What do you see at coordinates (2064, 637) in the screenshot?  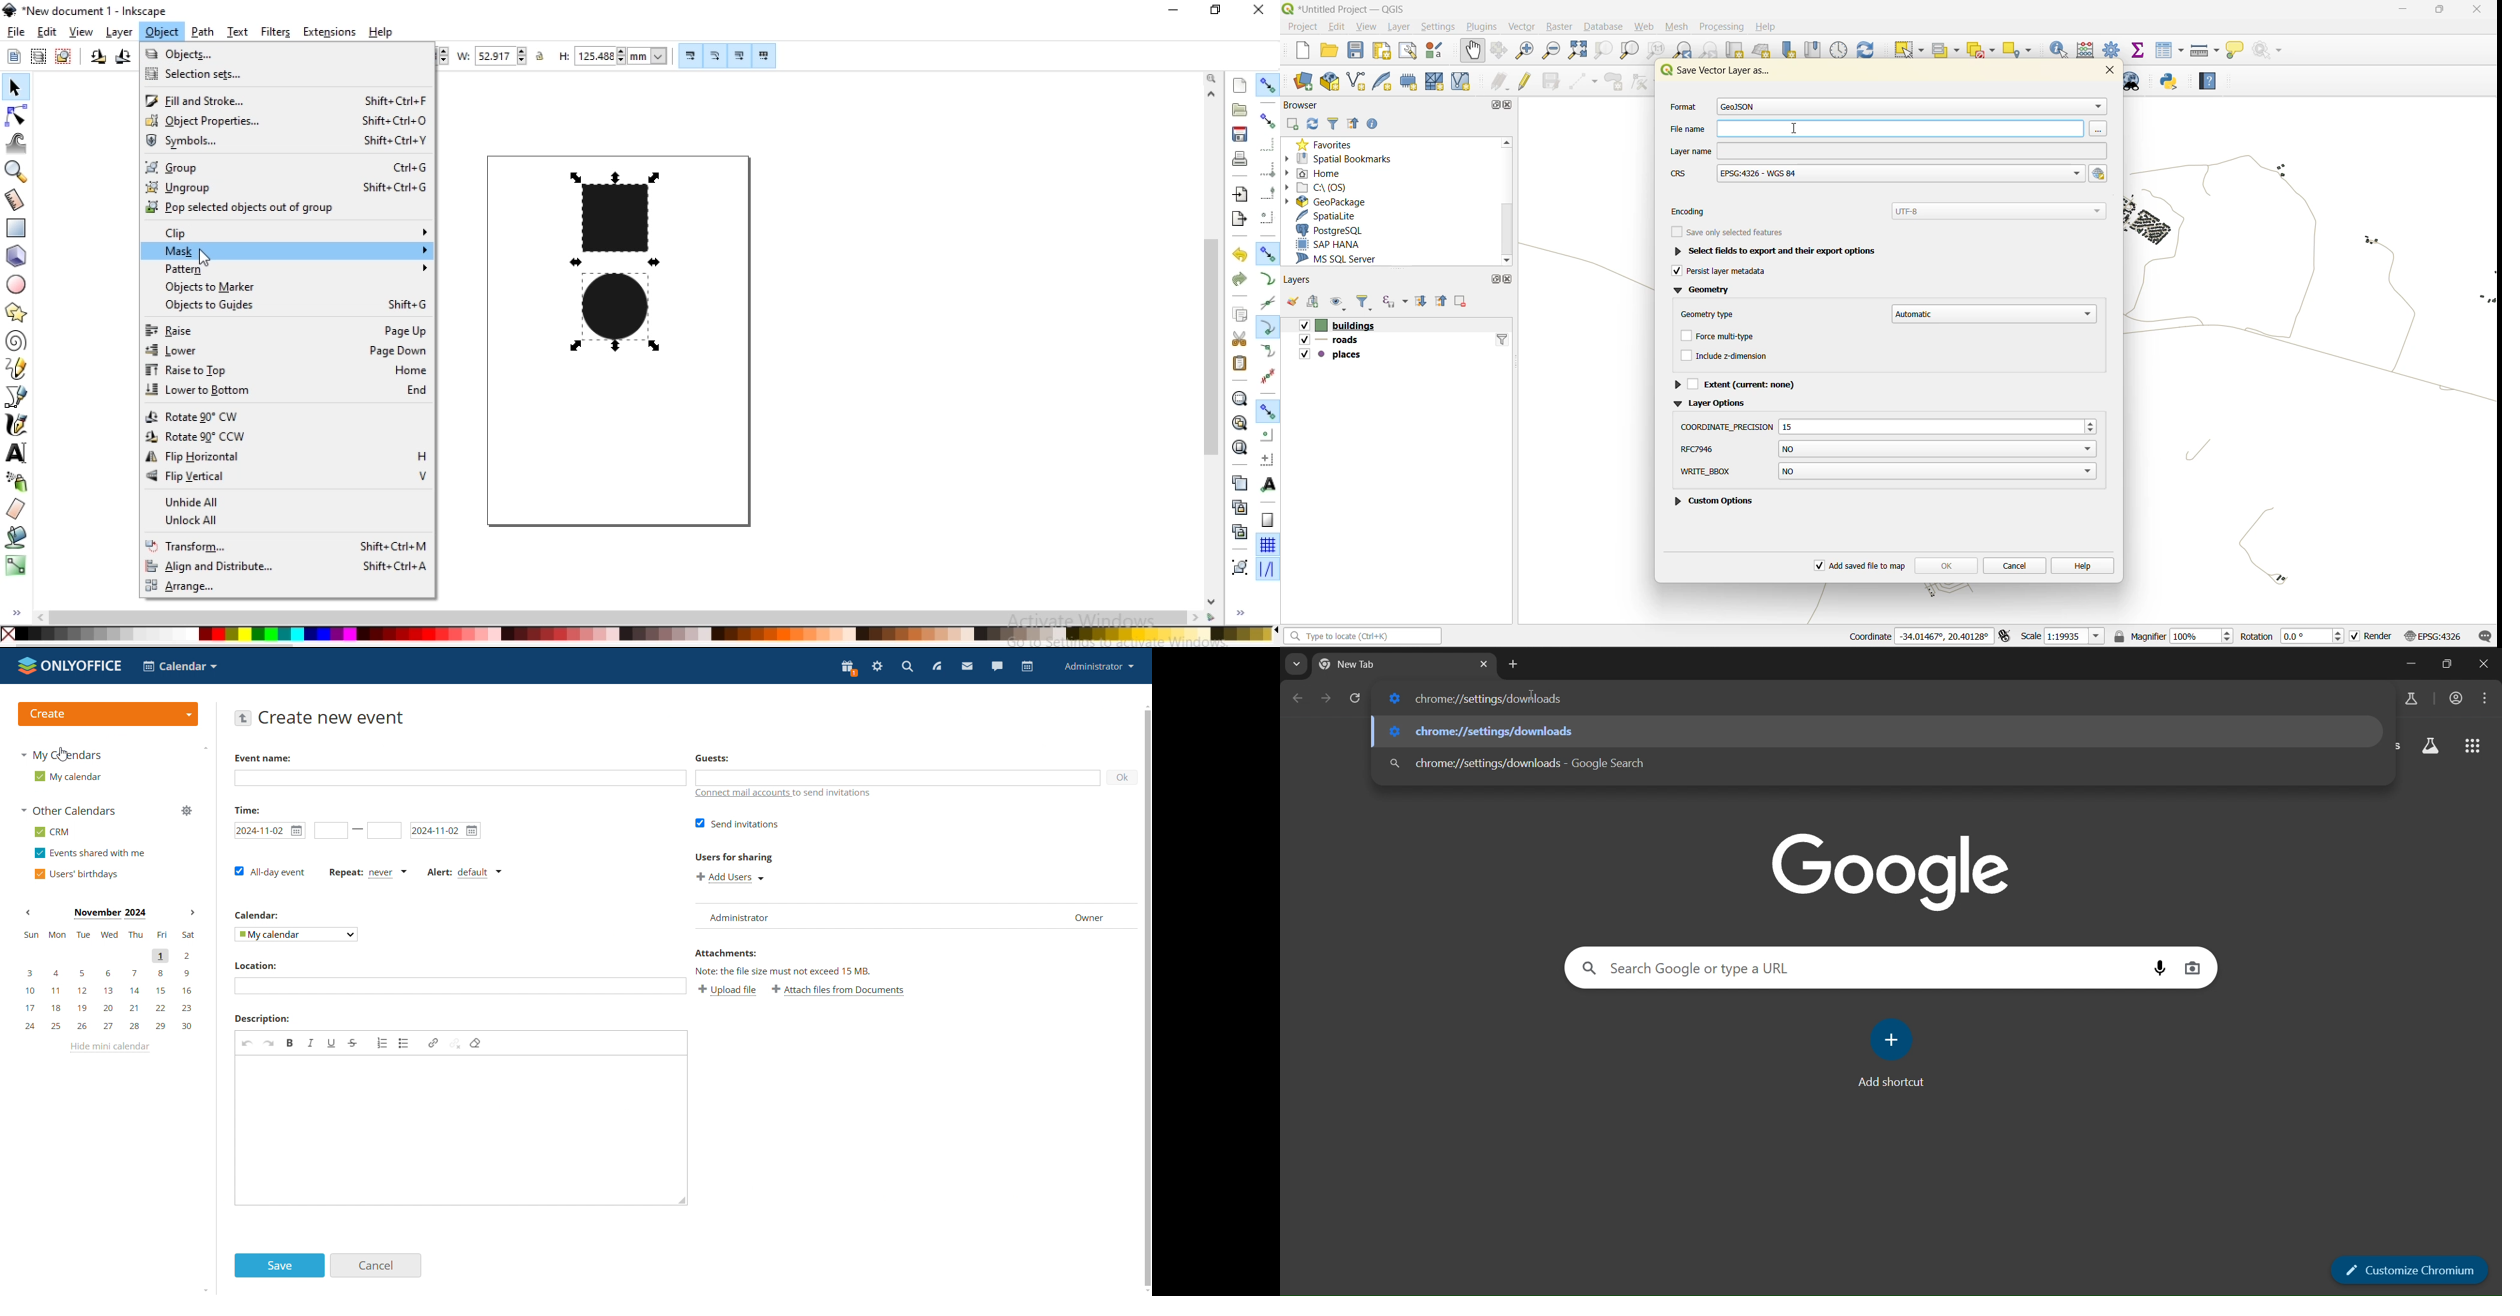 I see `scale` at bounding box center [2064, 637].